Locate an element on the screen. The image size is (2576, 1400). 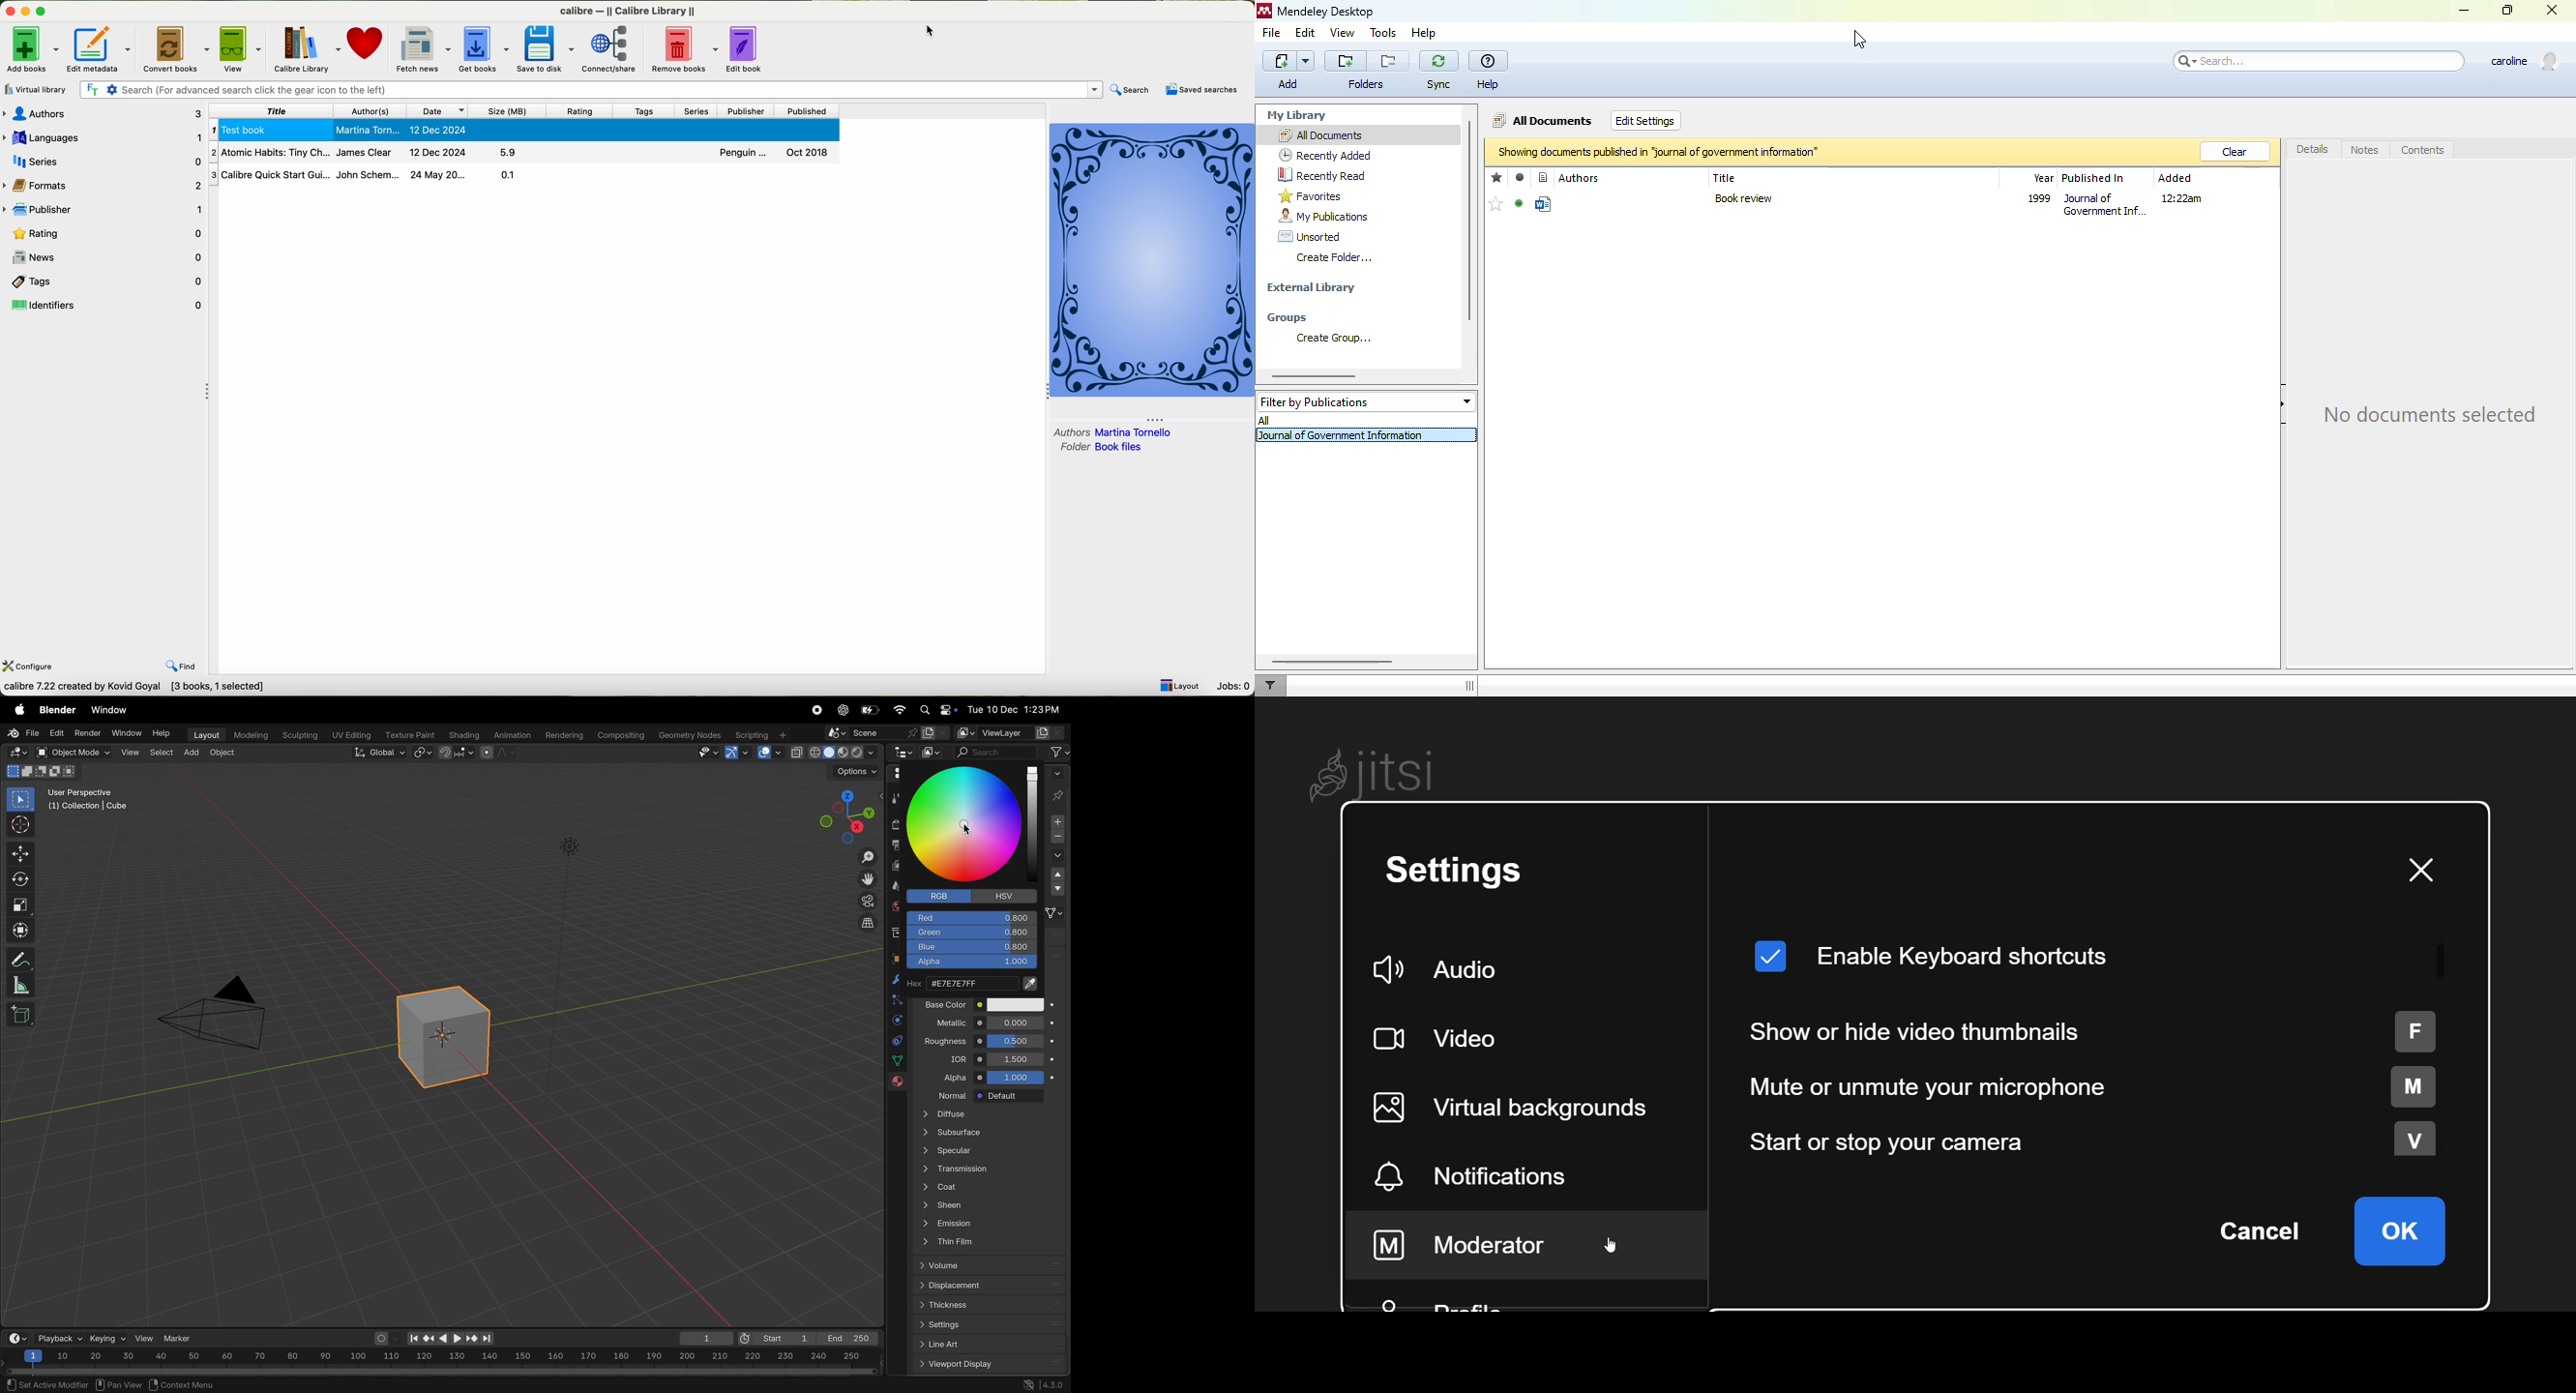
book review is located at coordinates (1743, 199).